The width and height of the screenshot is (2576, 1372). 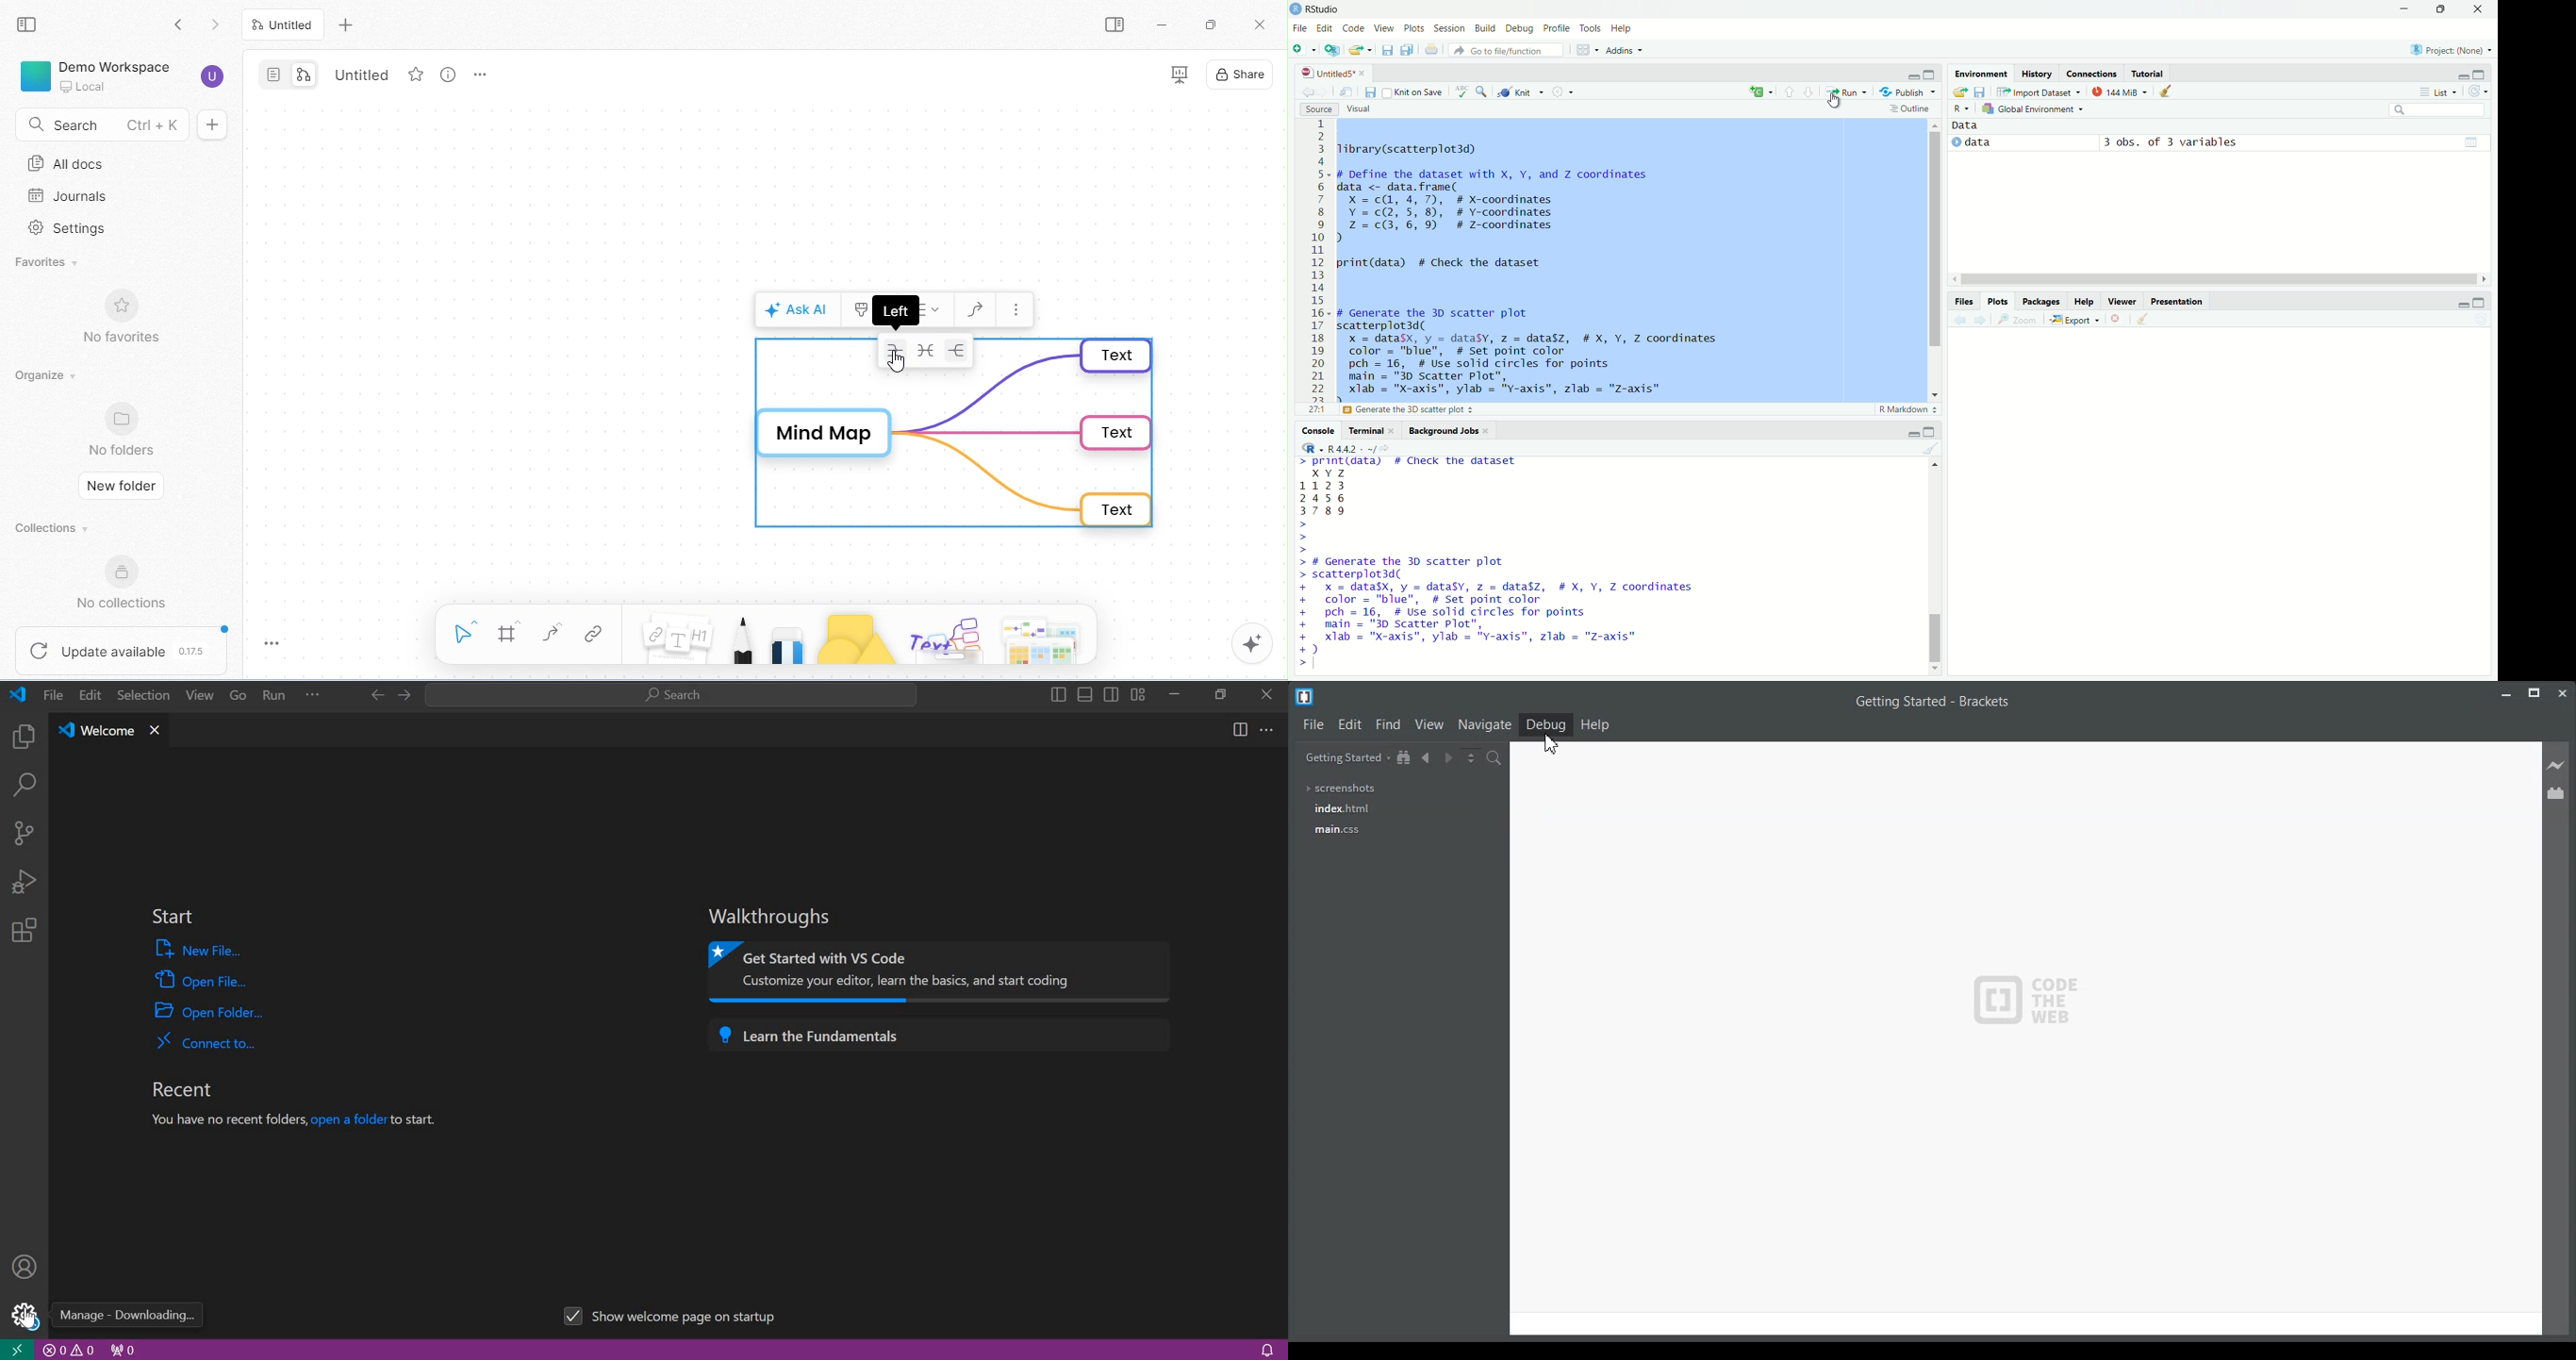 I want to click on prompt  cursor, so click(x=1298, y=665).